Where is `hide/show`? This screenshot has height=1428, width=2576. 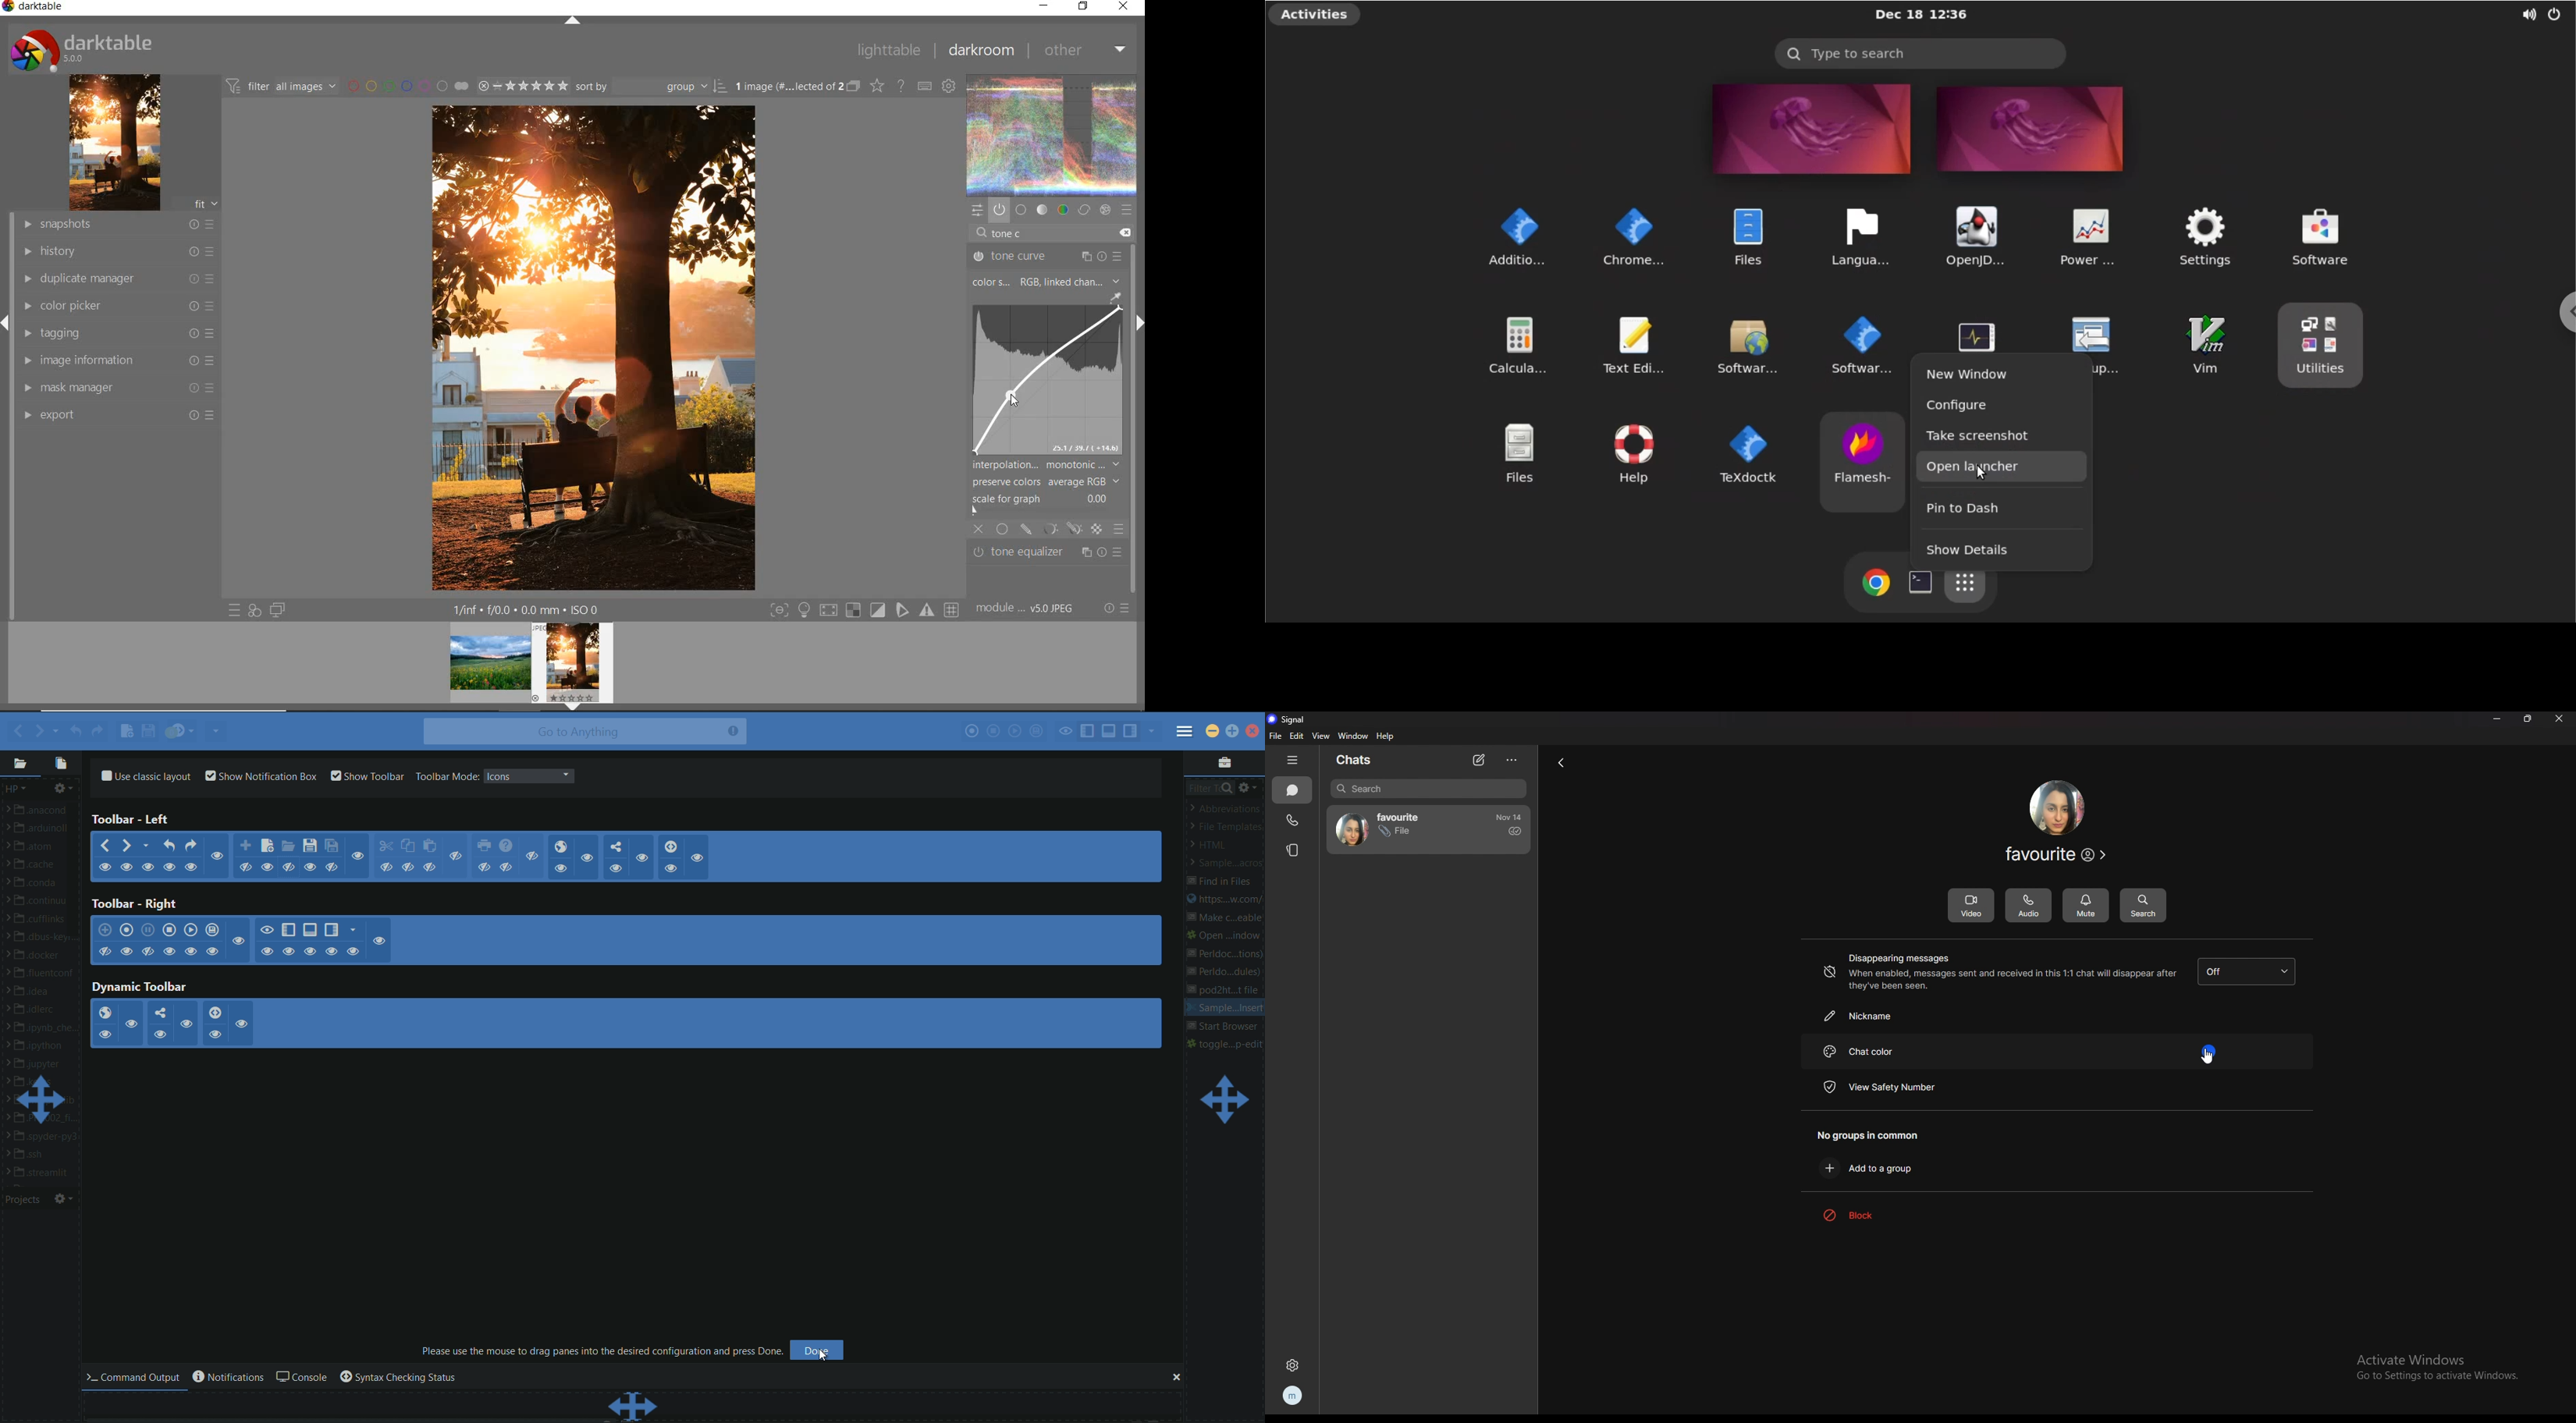
hide/show is located at coordinates (213, 951).